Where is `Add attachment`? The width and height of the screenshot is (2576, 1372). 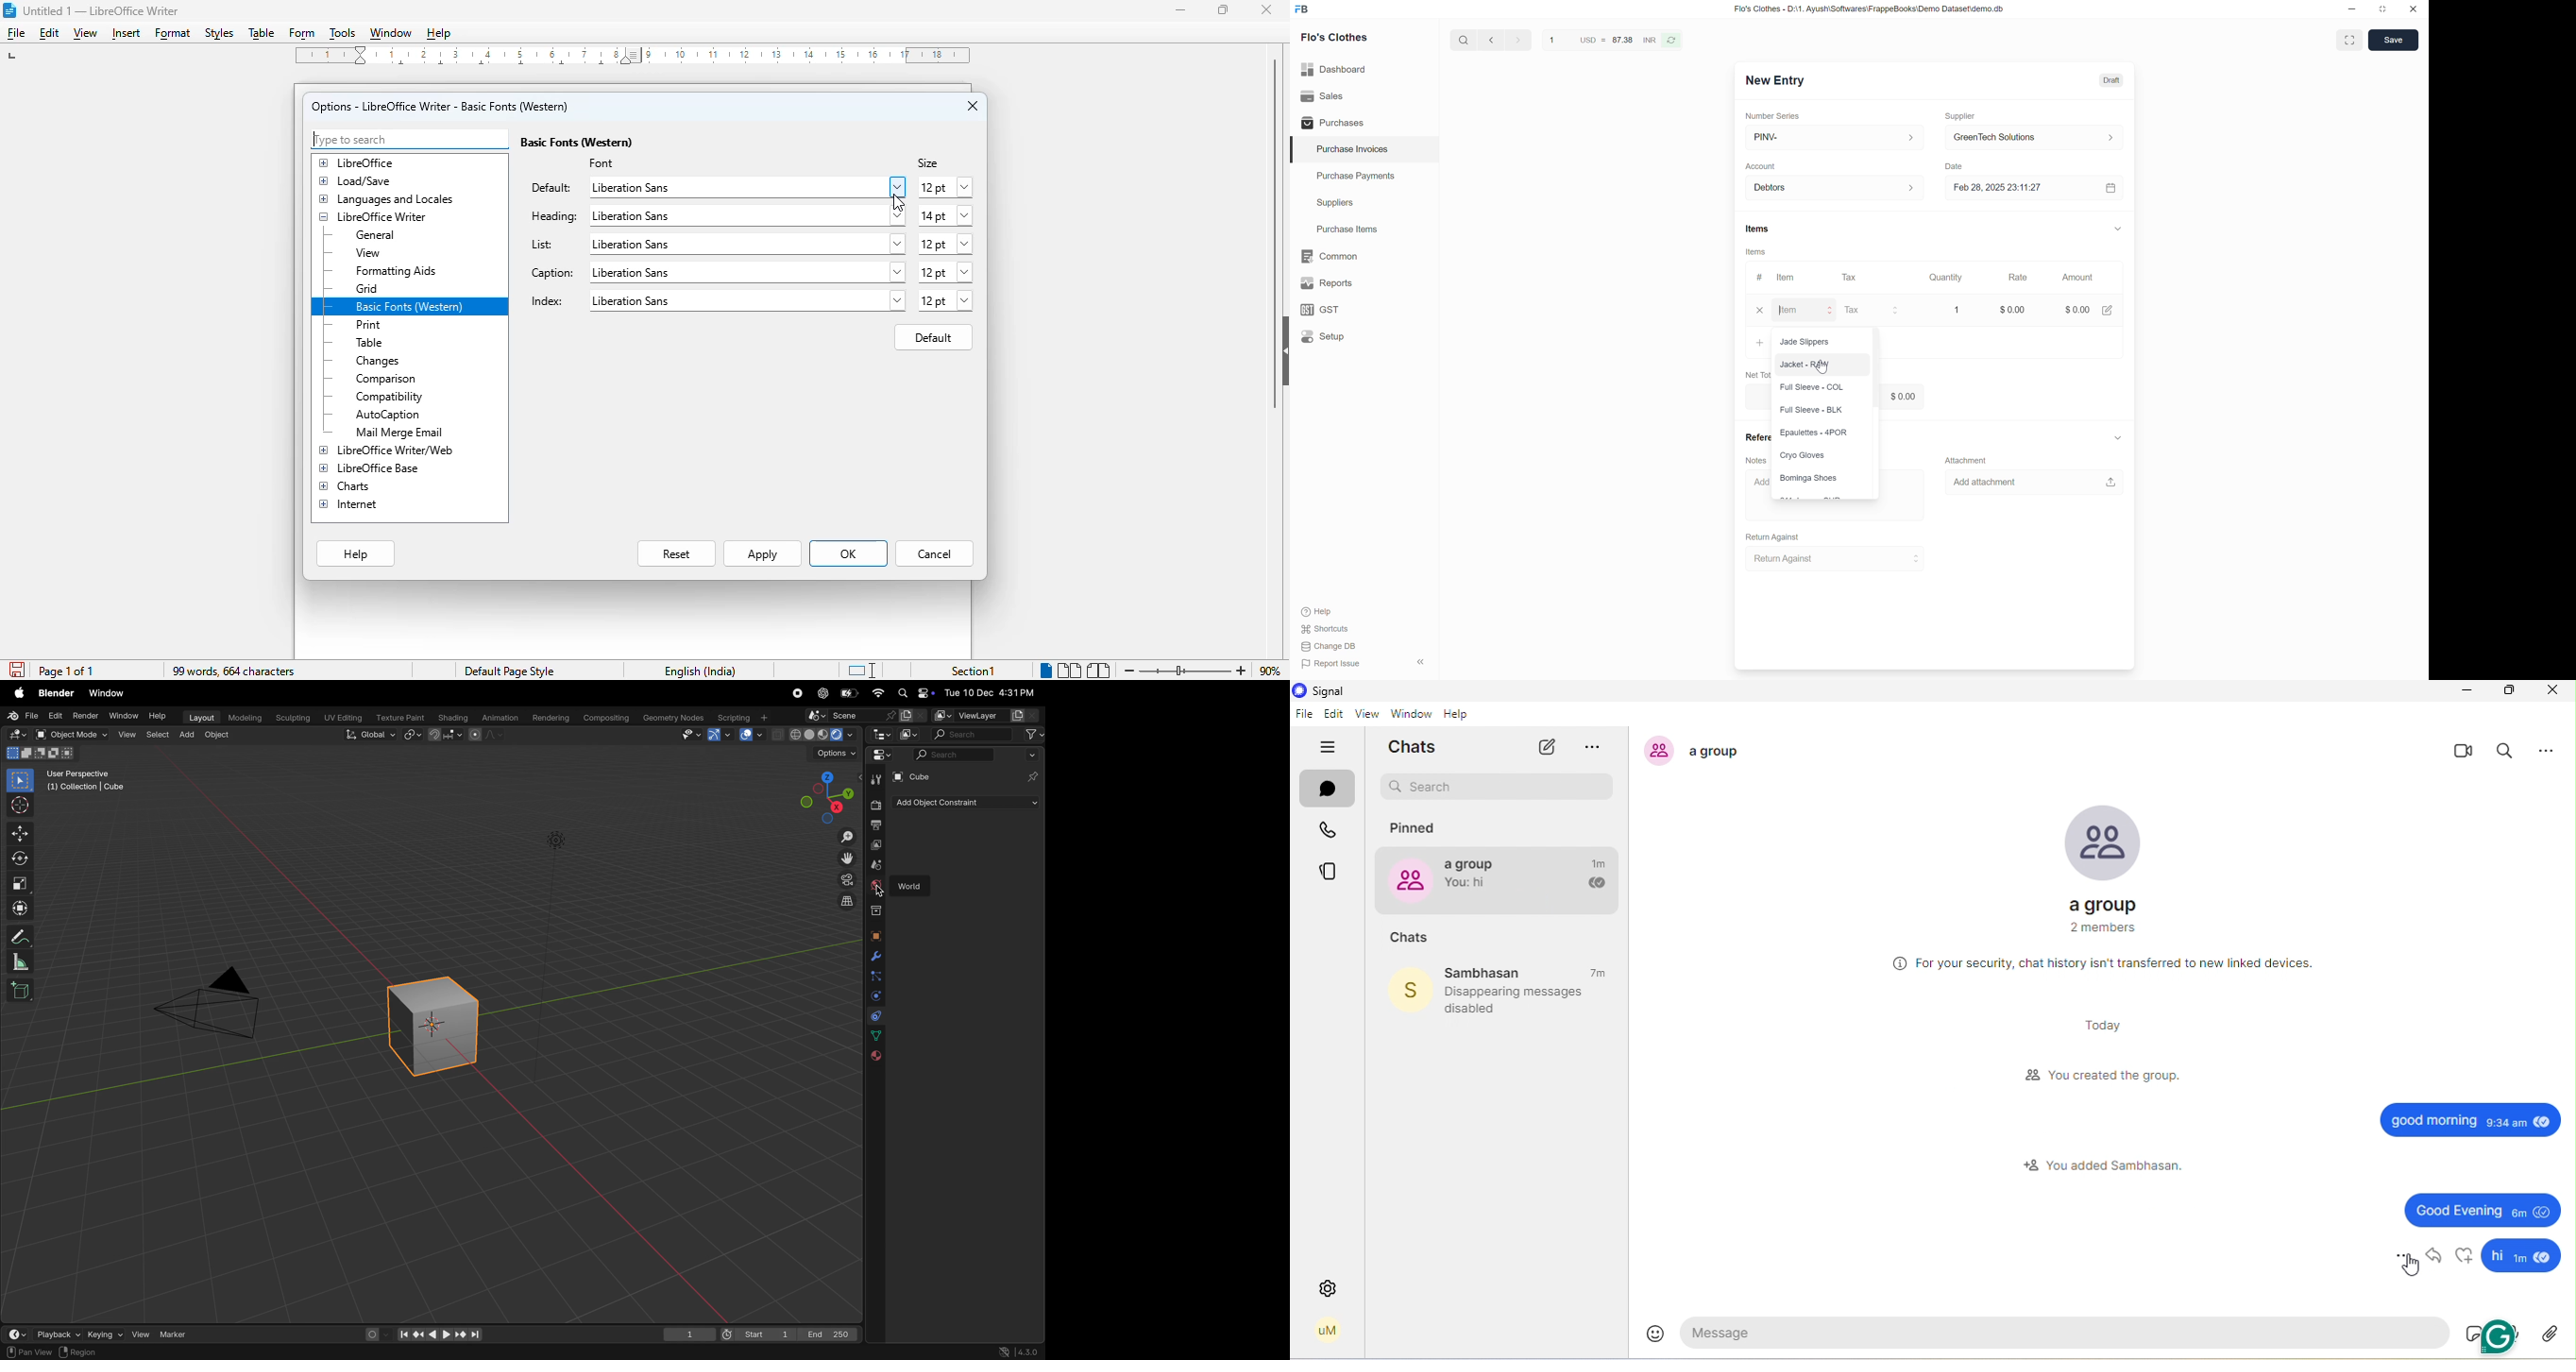 Add attachment is located at coordinates (2034, 483).